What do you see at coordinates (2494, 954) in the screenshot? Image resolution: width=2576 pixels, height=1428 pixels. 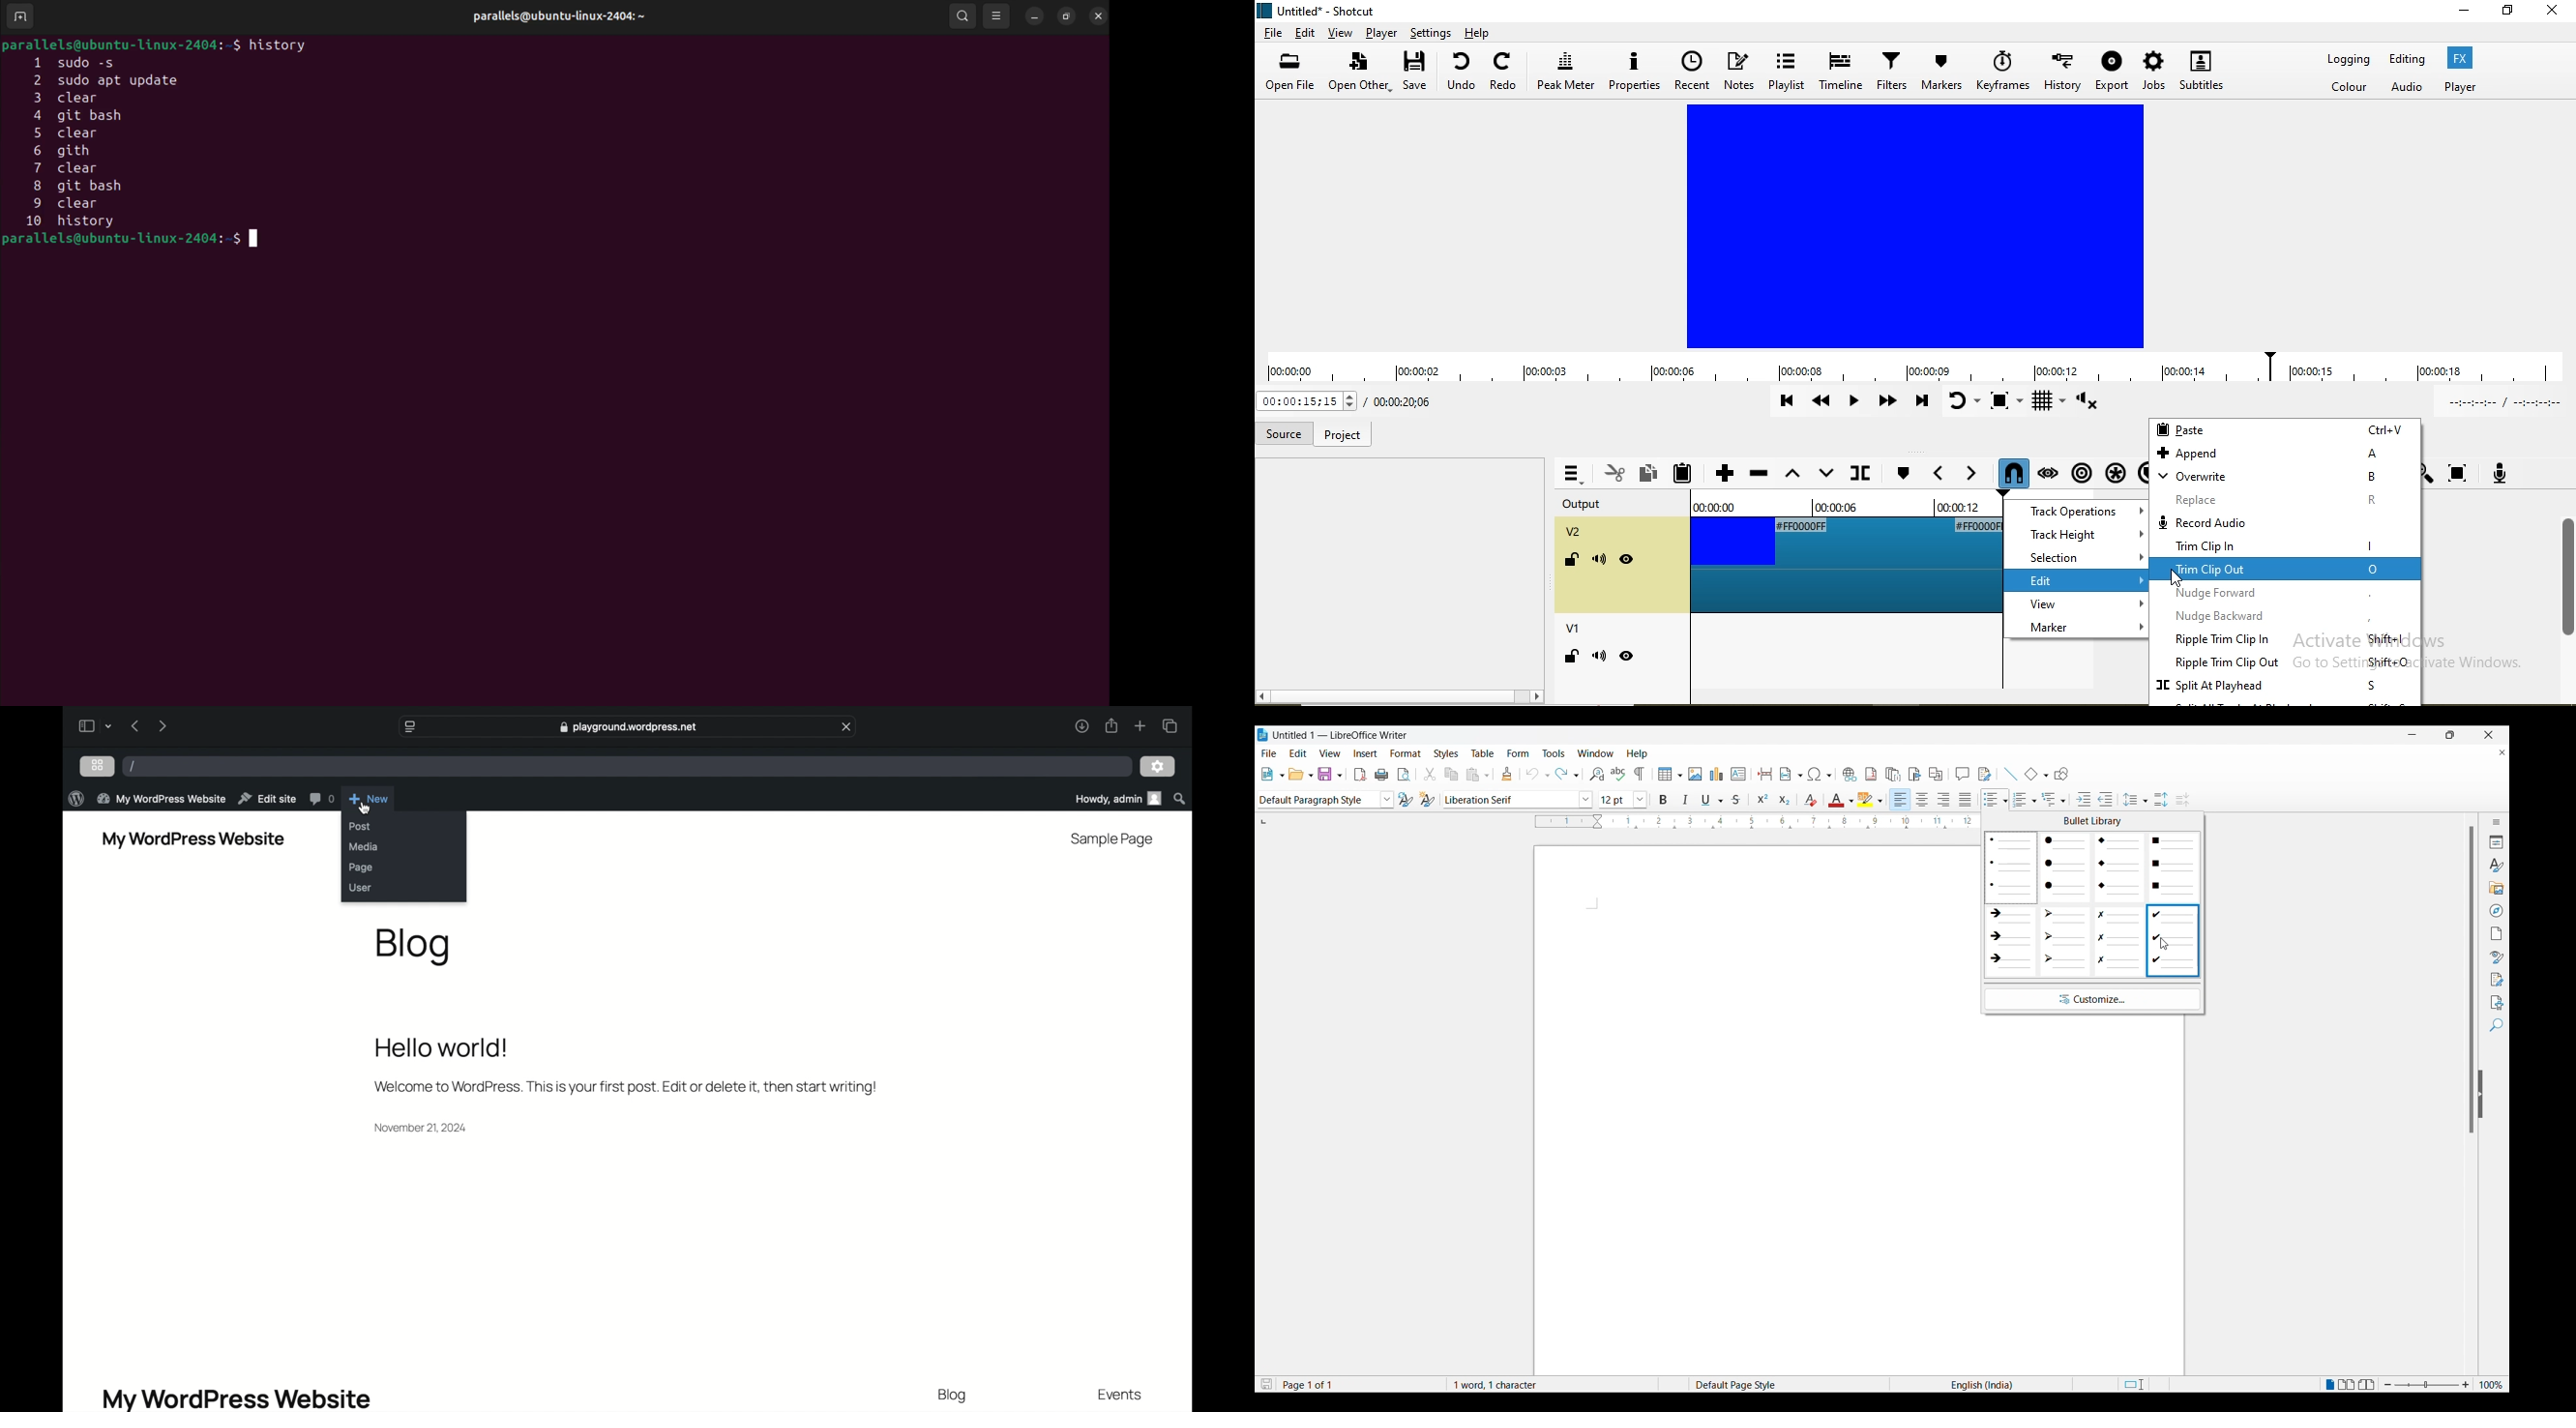 I see `Style inspector` at bounding box center [2494, 954].